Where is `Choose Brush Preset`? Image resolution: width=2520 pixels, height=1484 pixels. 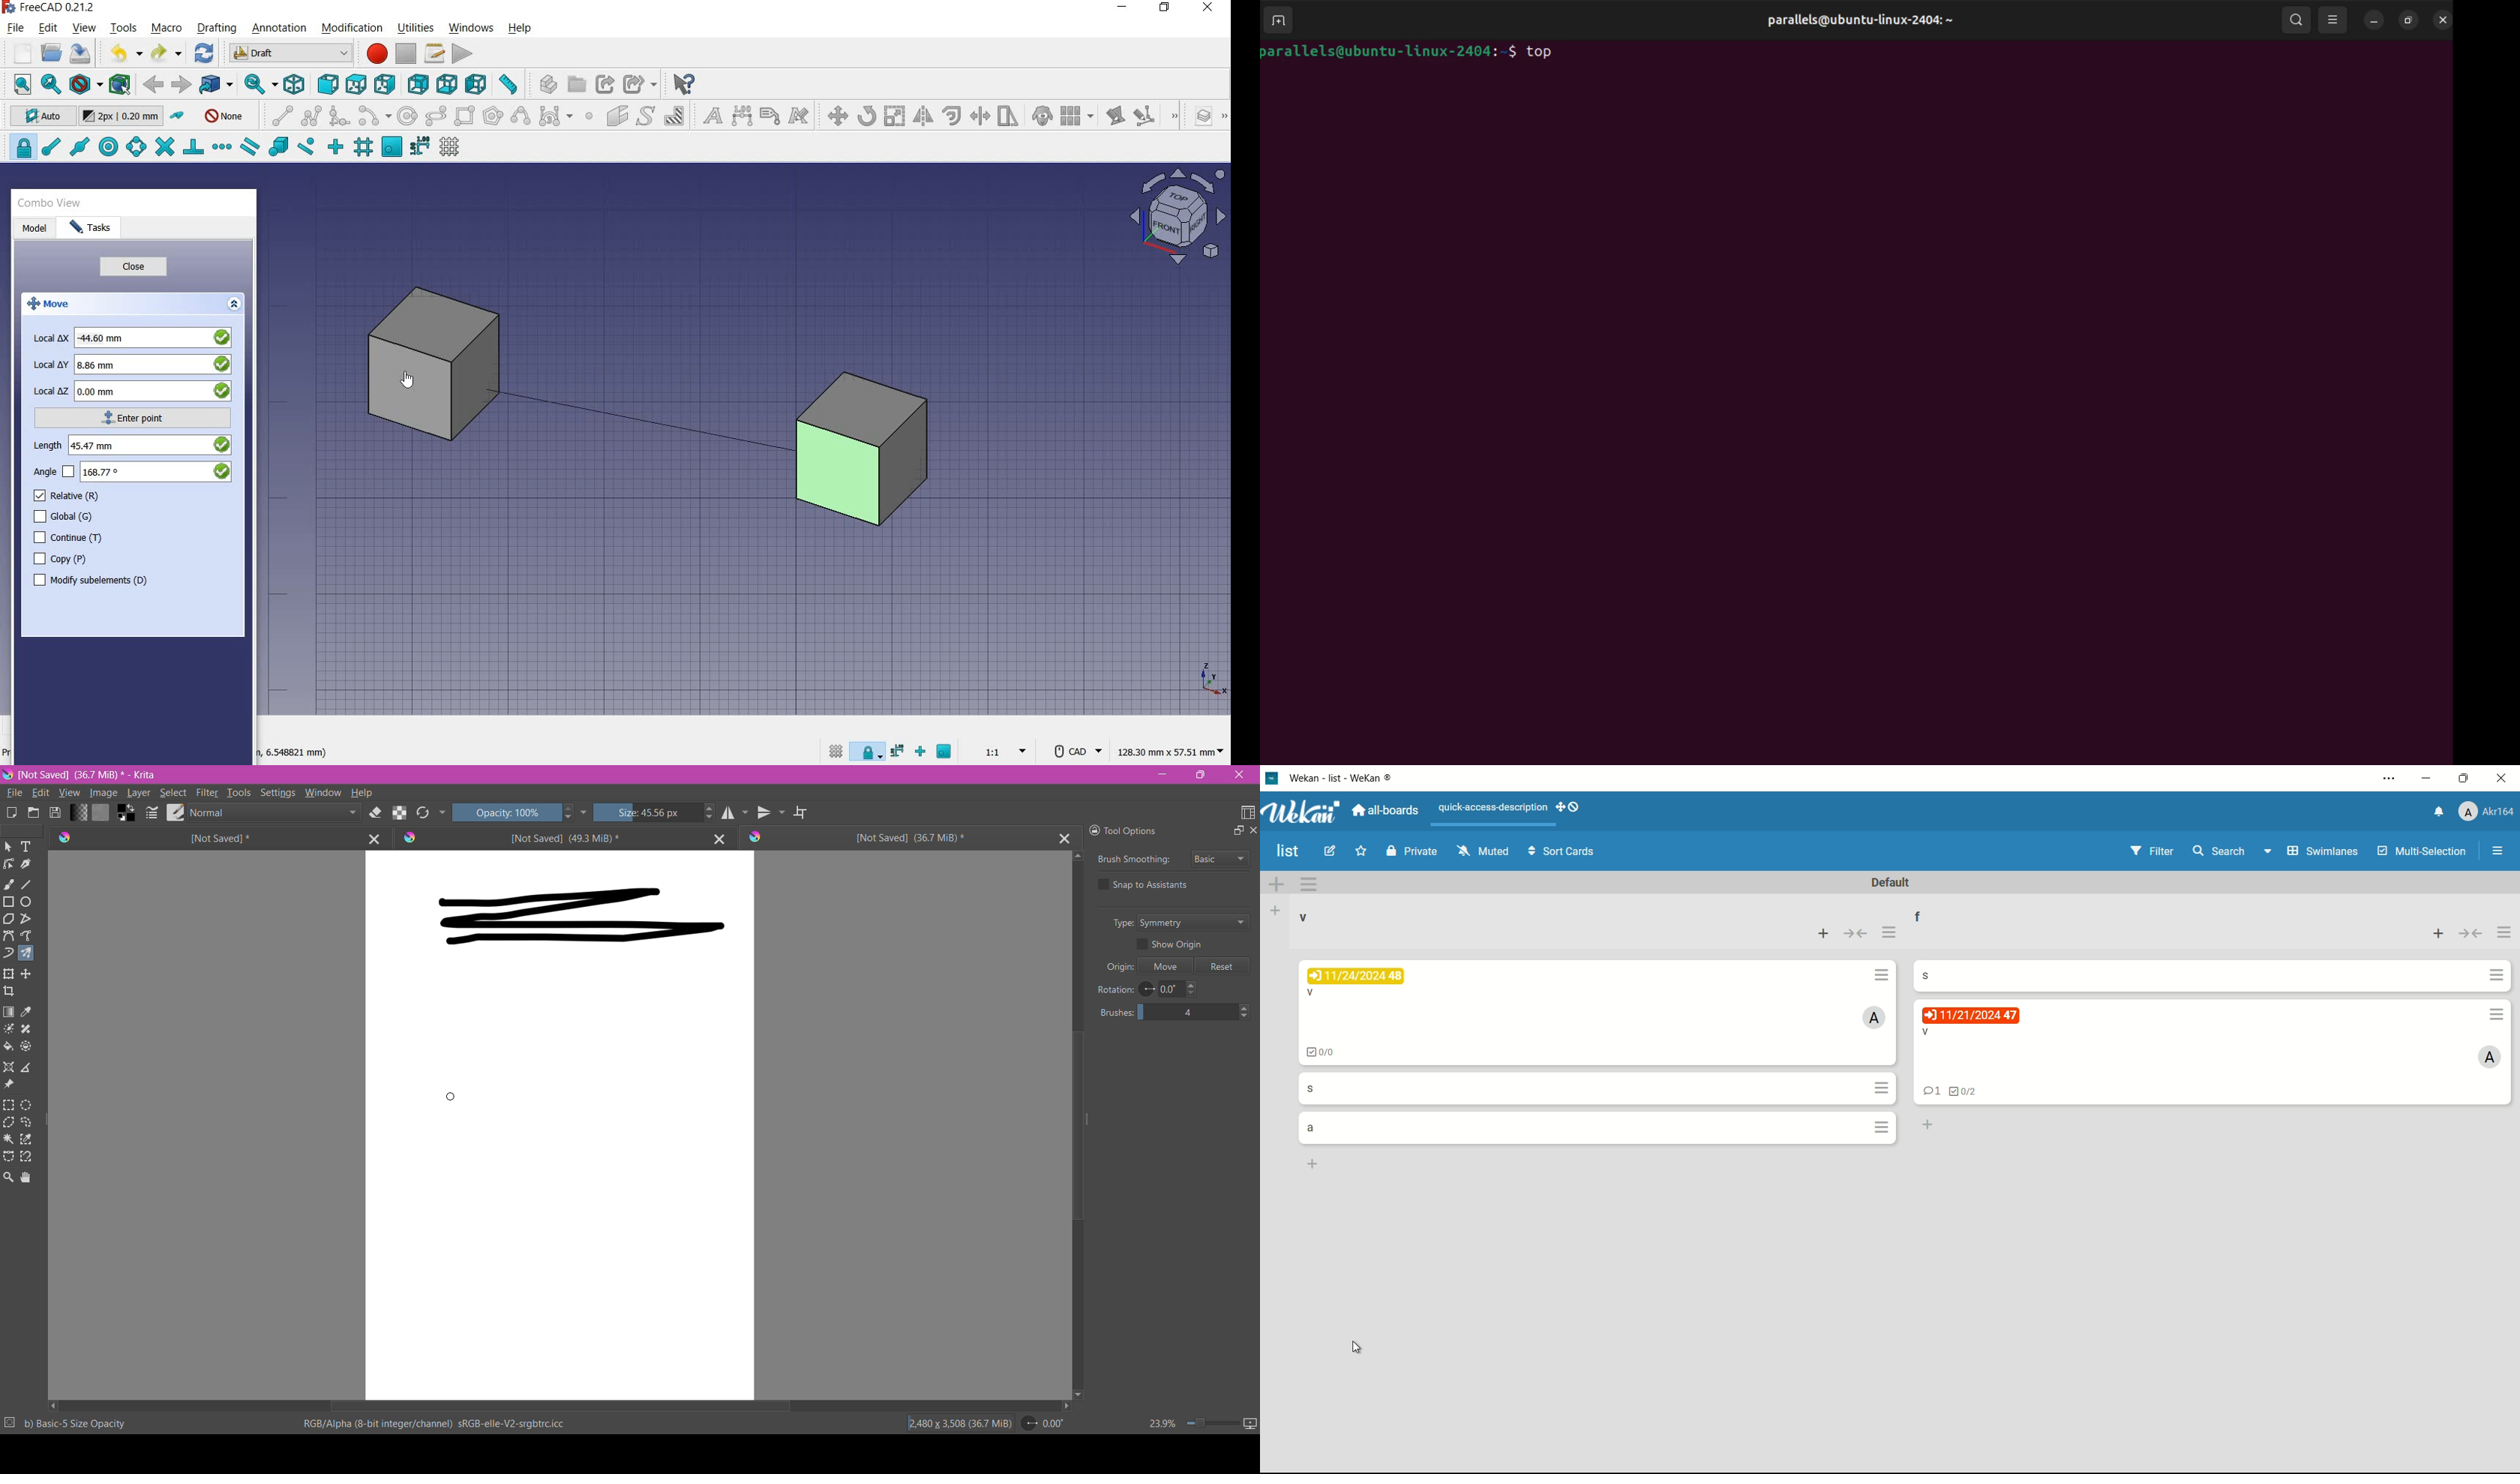 Choose Brush Preset is located at coordinates (175, 812).